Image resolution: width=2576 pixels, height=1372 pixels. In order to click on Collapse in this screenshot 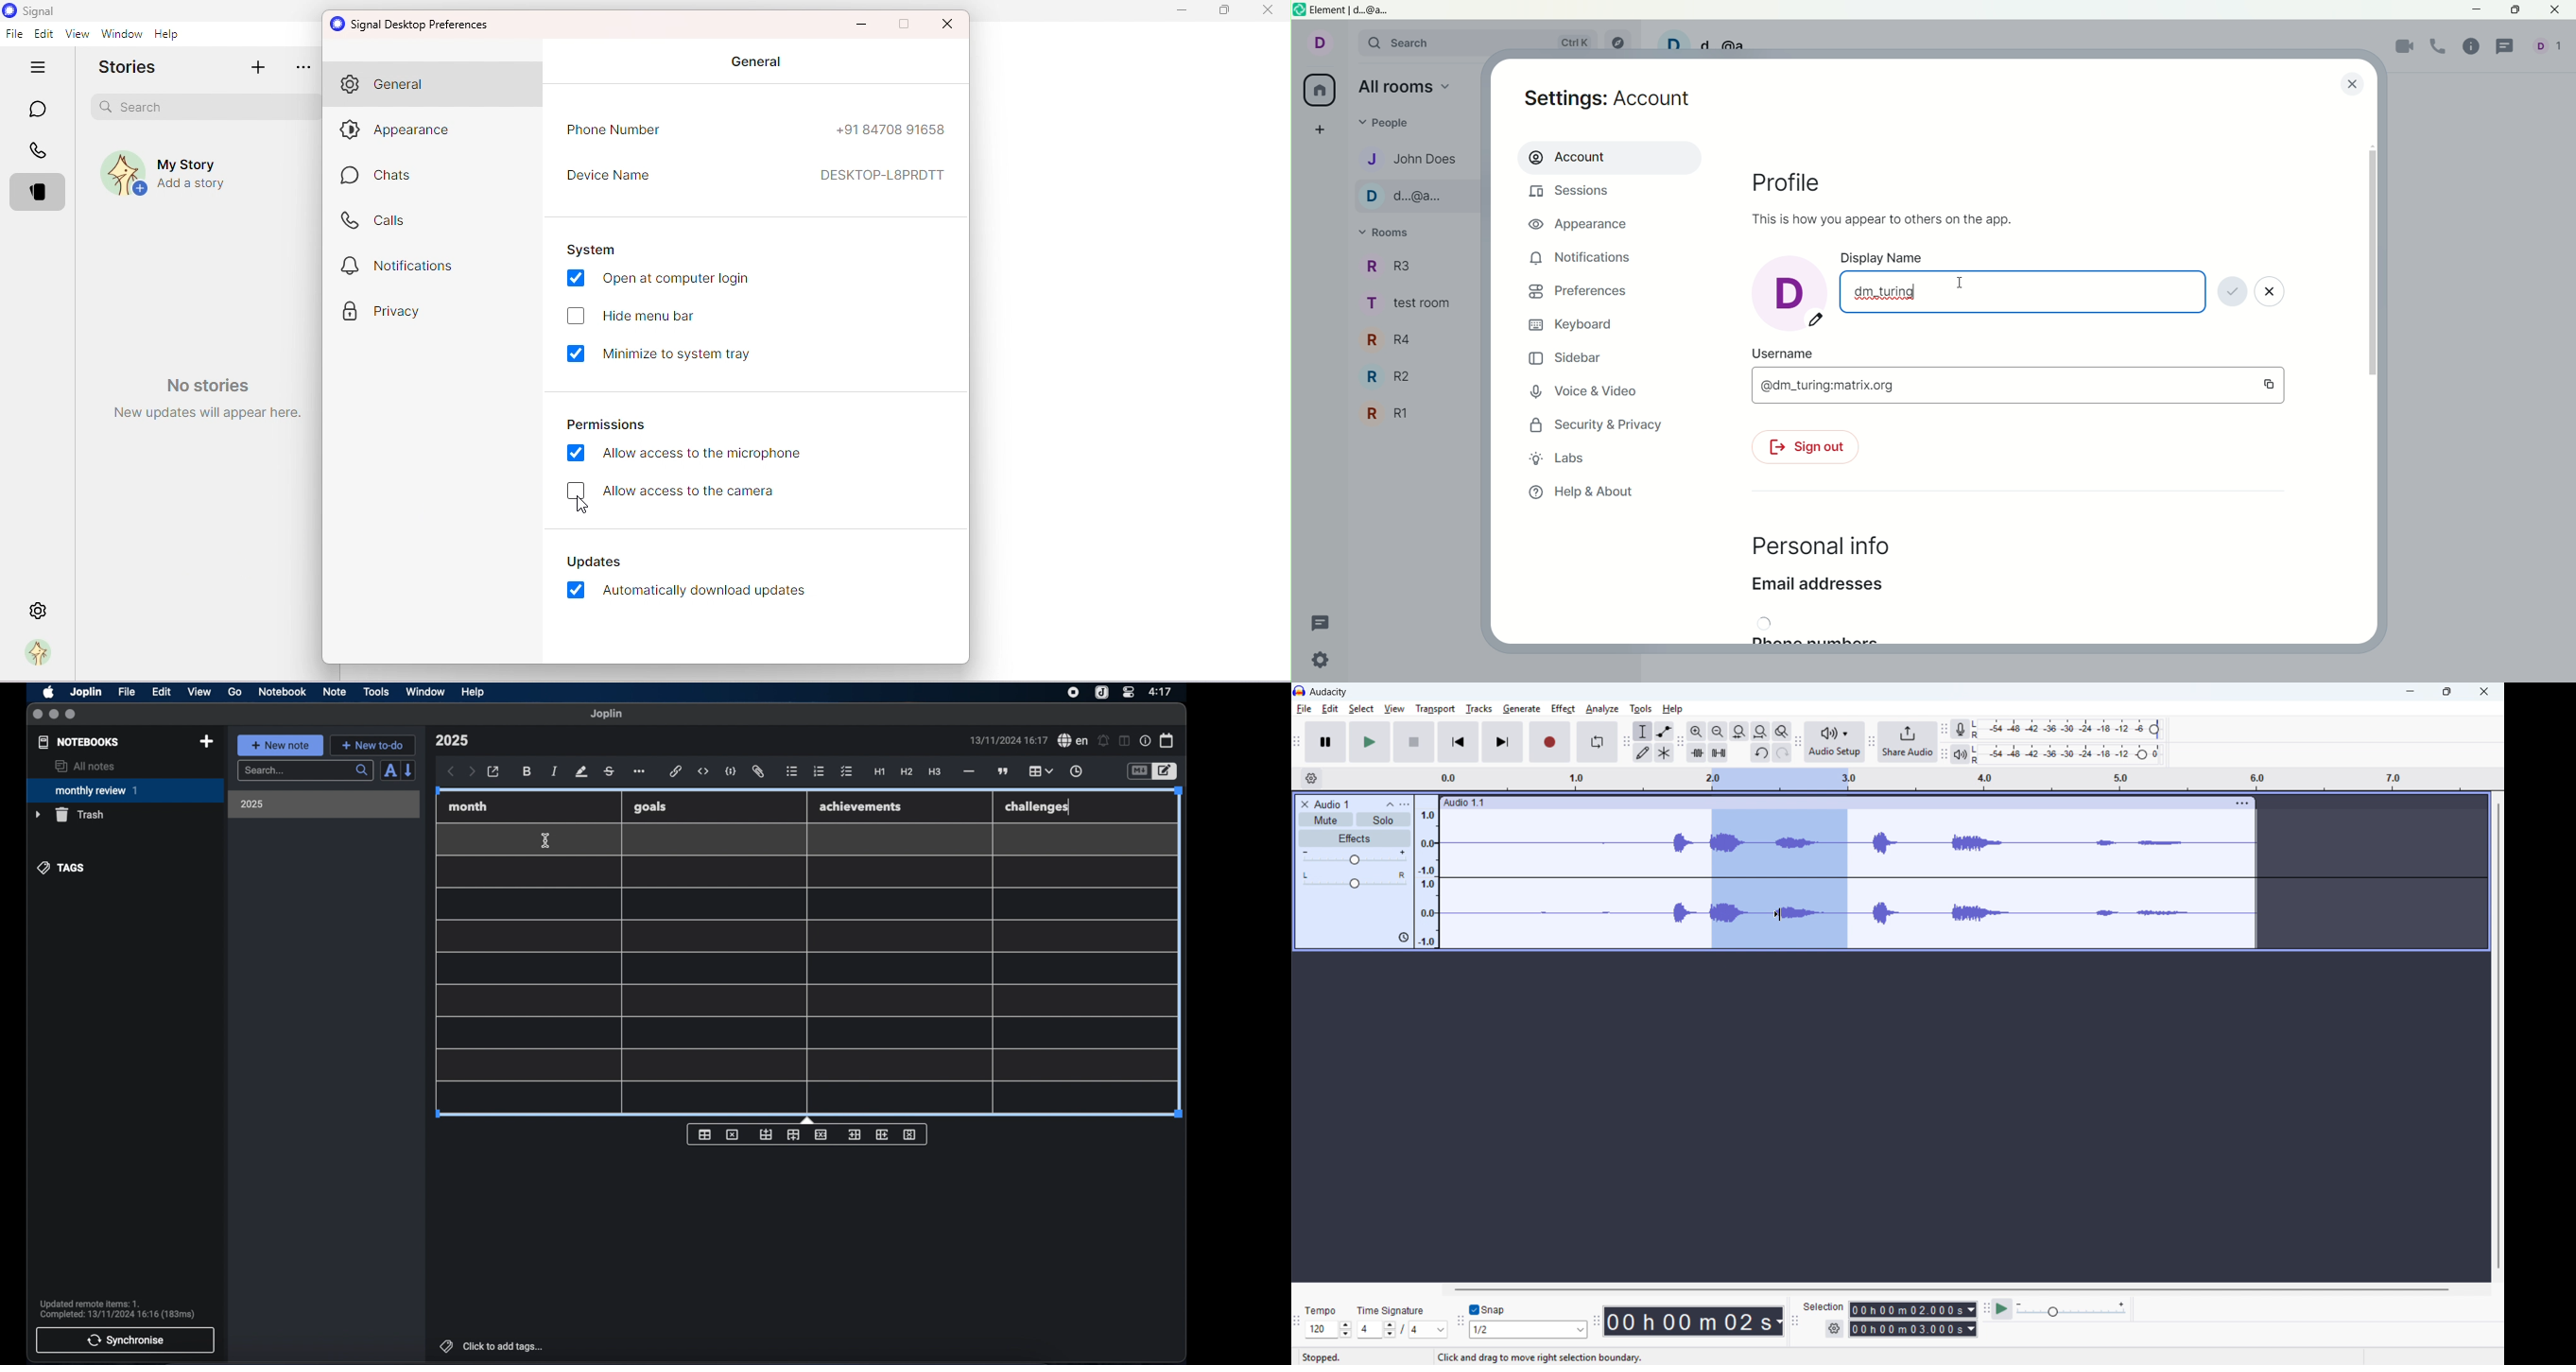, I will do `click(1390, 804)`.